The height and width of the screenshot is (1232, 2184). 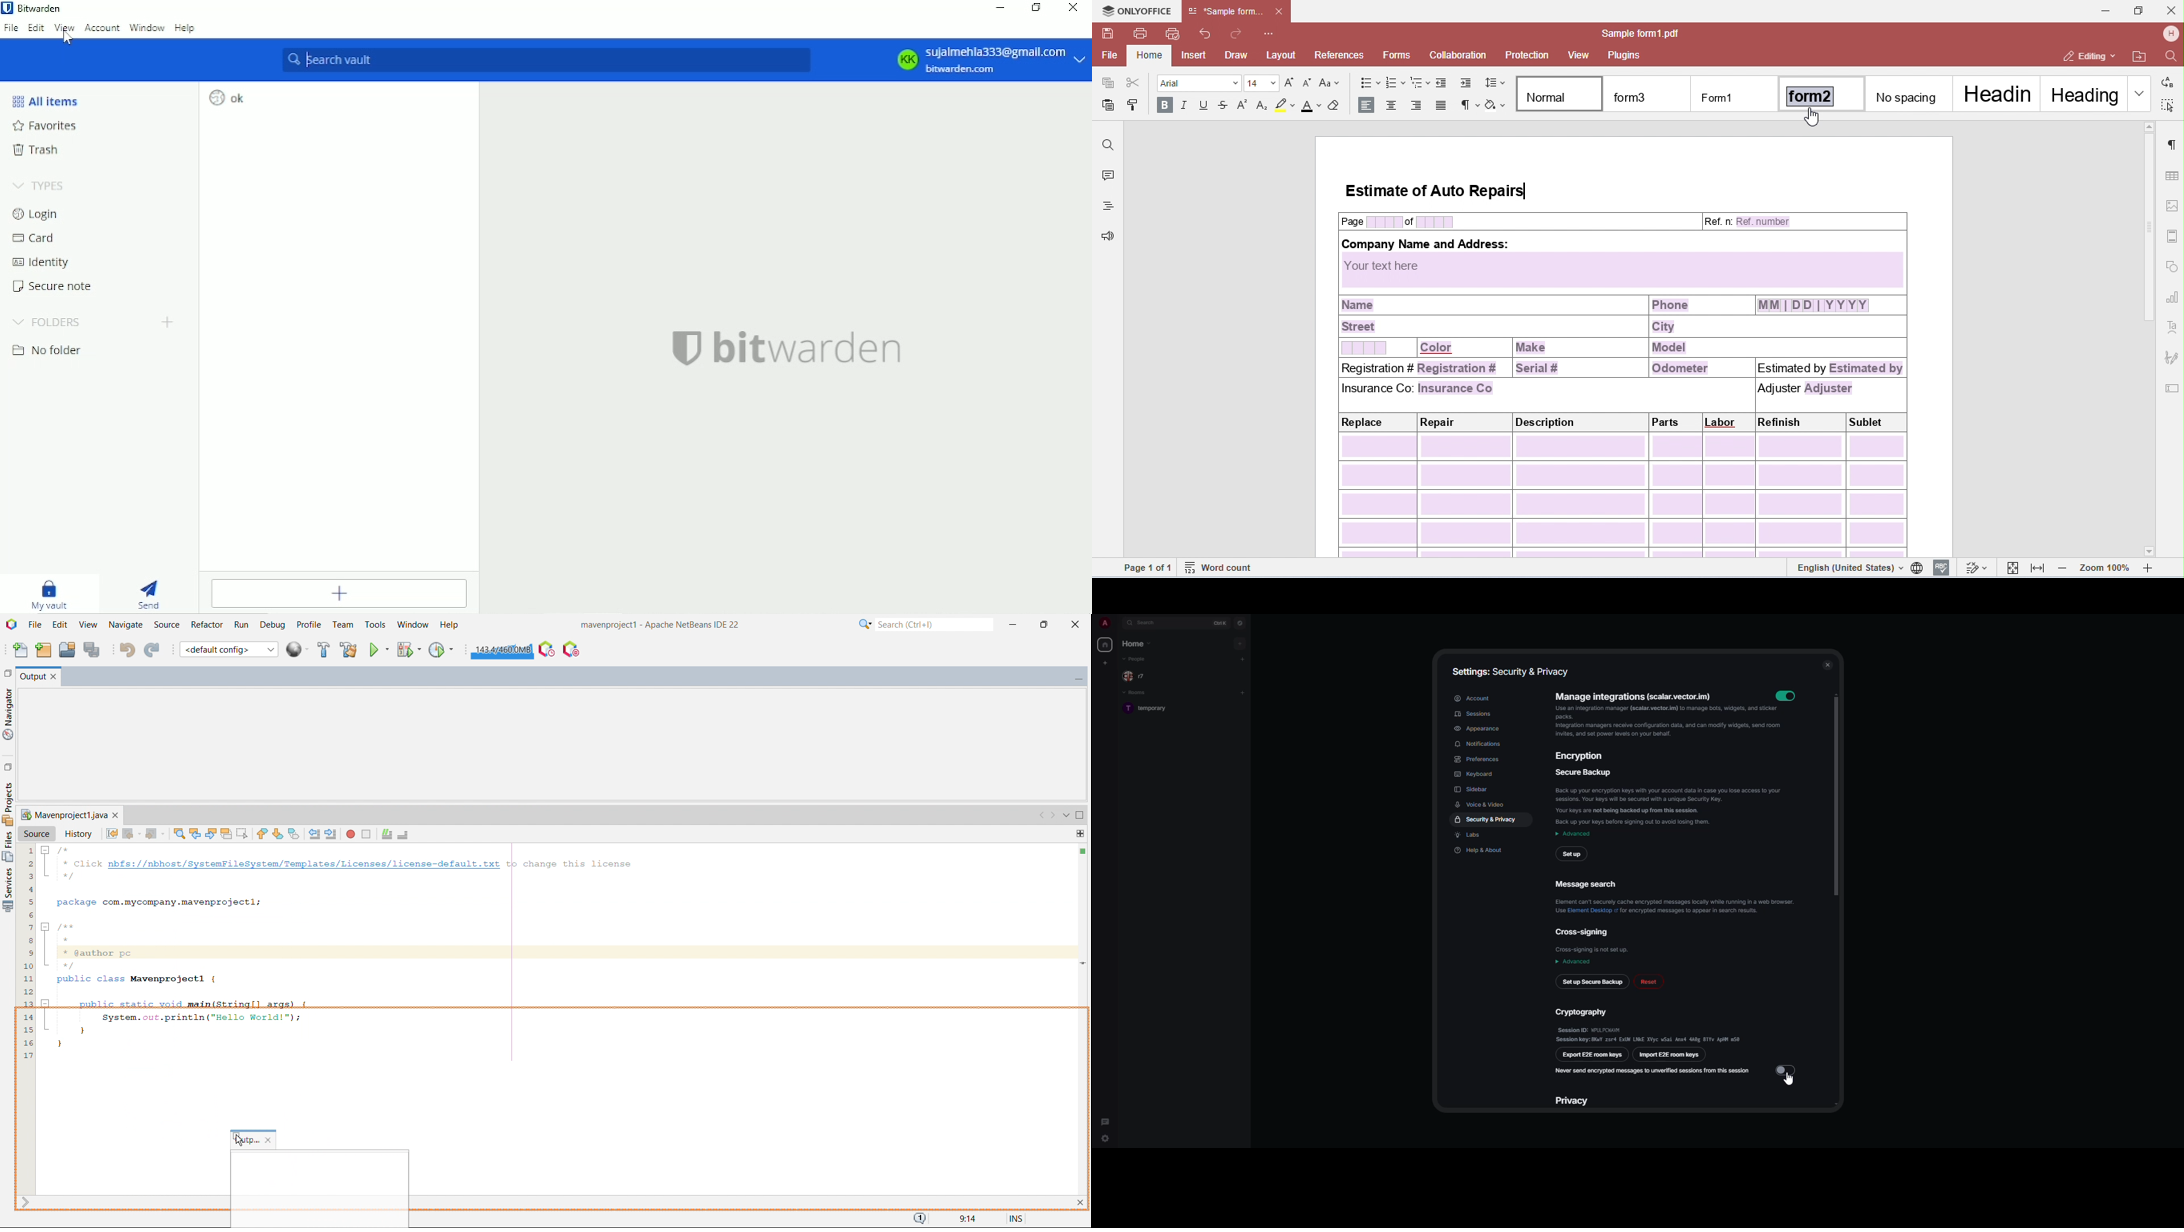 I want to click on preferences, so click(x=1483, y=760).